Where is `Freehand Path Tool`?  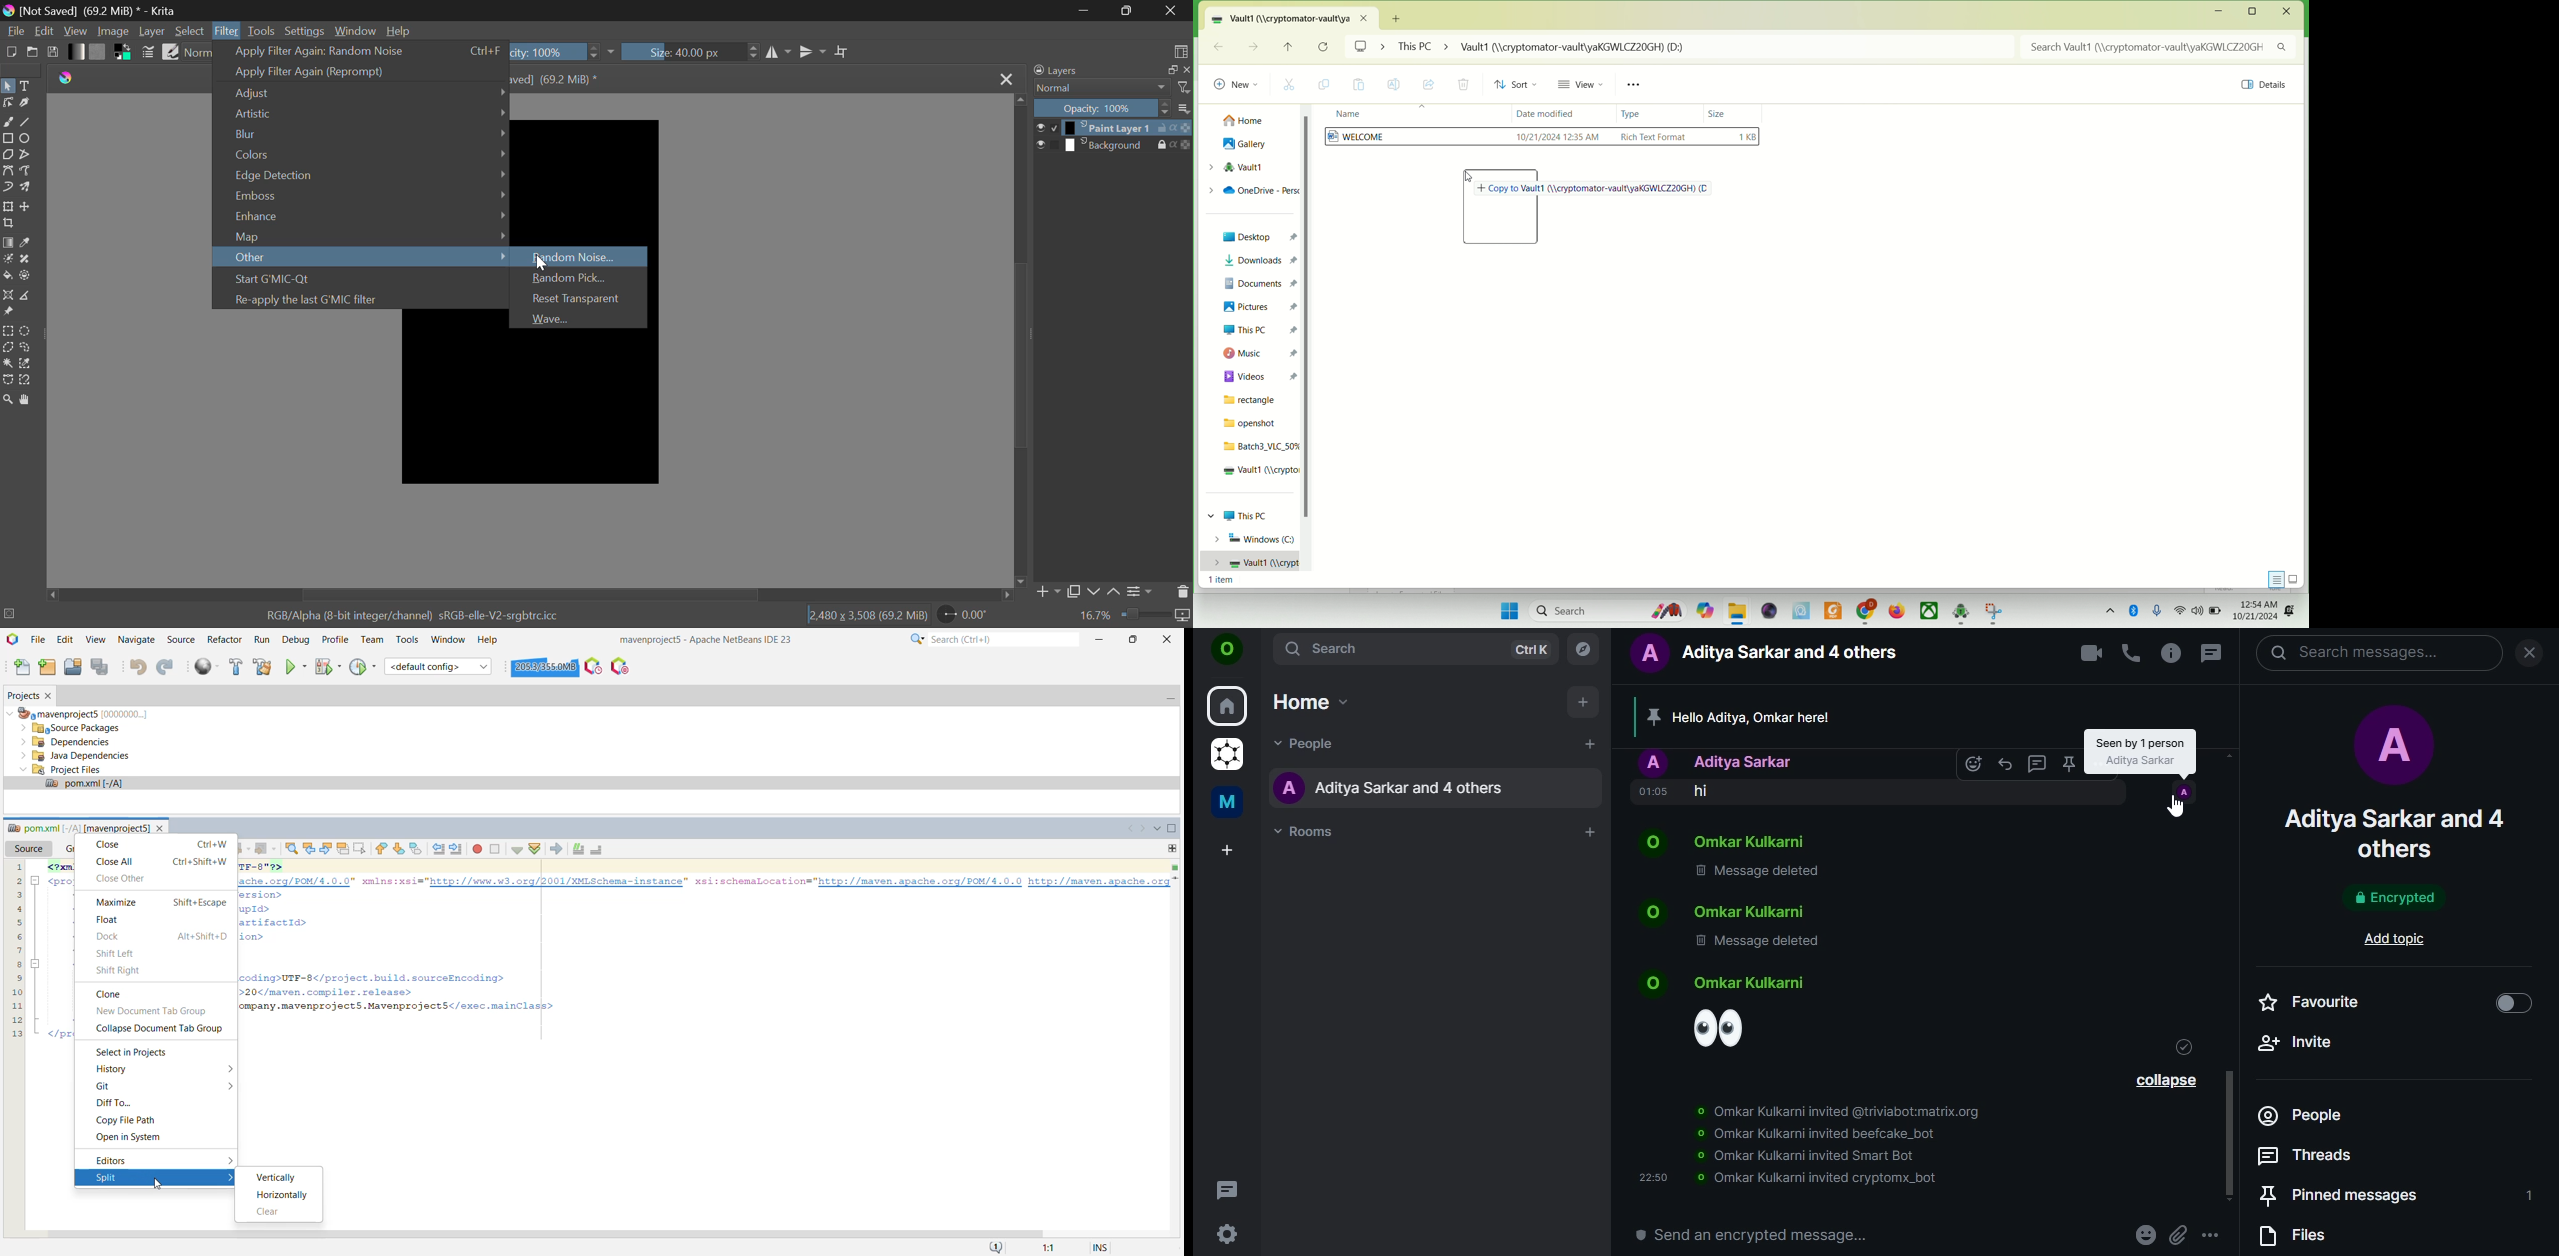
Freehand Path Tool is located at coordinates (25, 172).